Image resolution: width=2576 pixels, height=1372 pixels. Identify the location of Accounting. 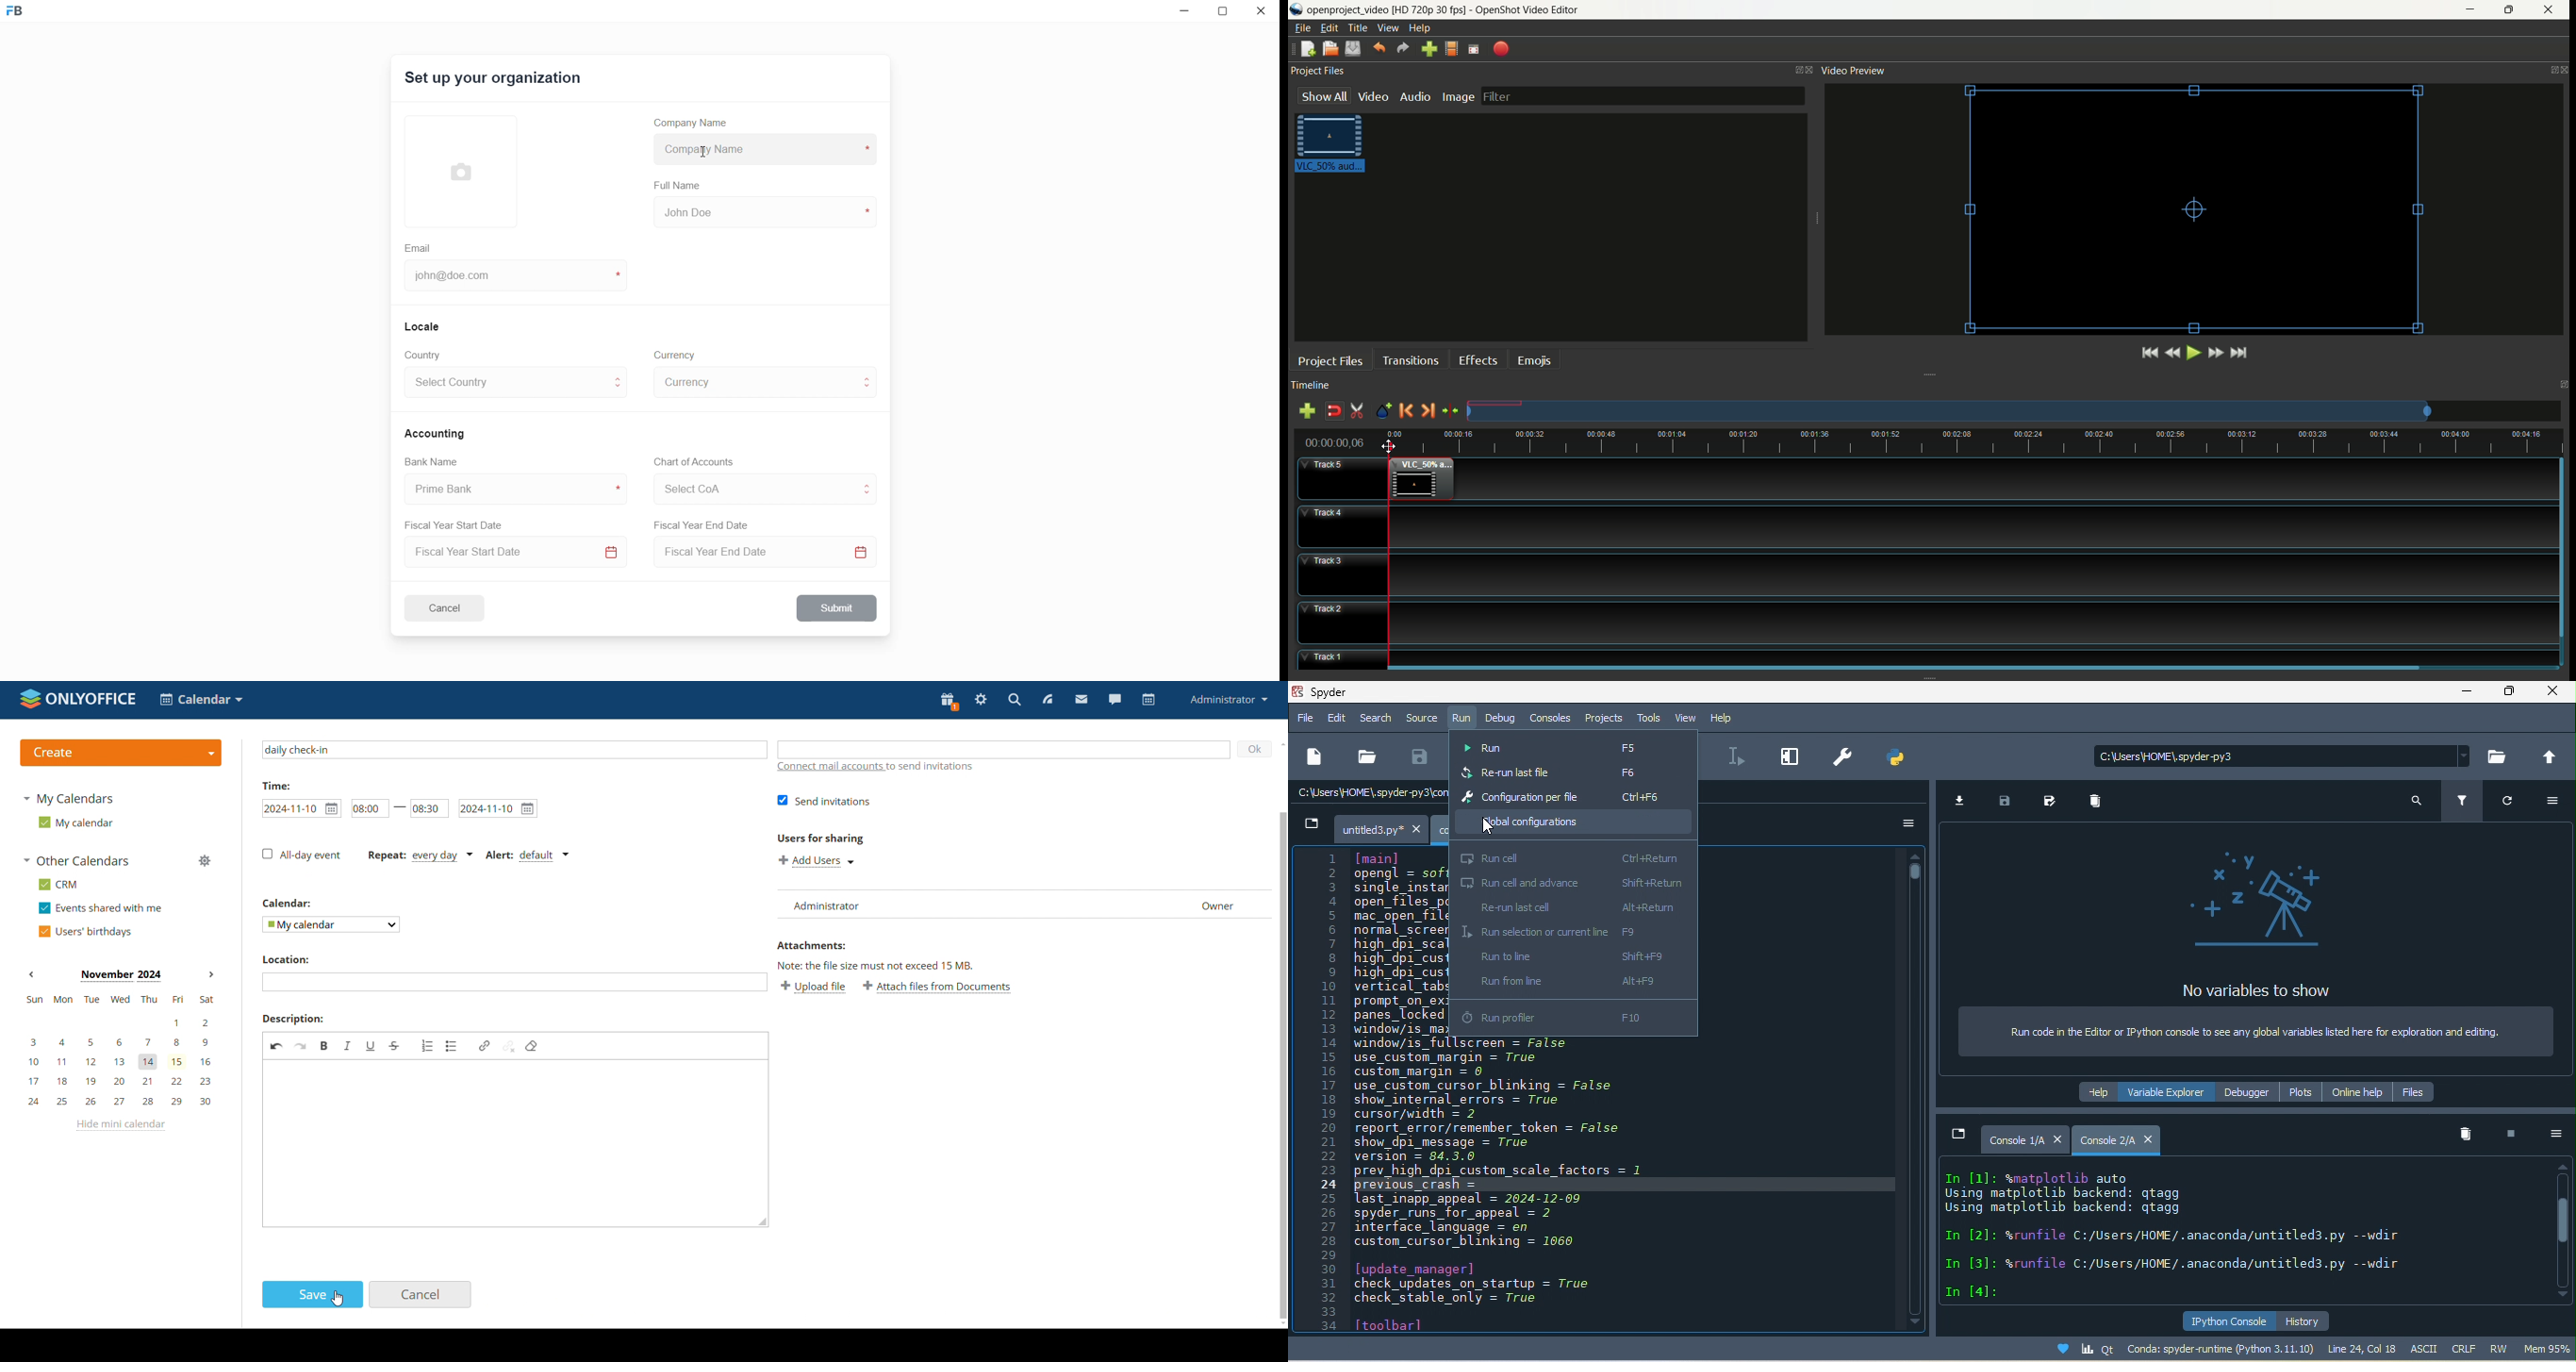
(437, 433).